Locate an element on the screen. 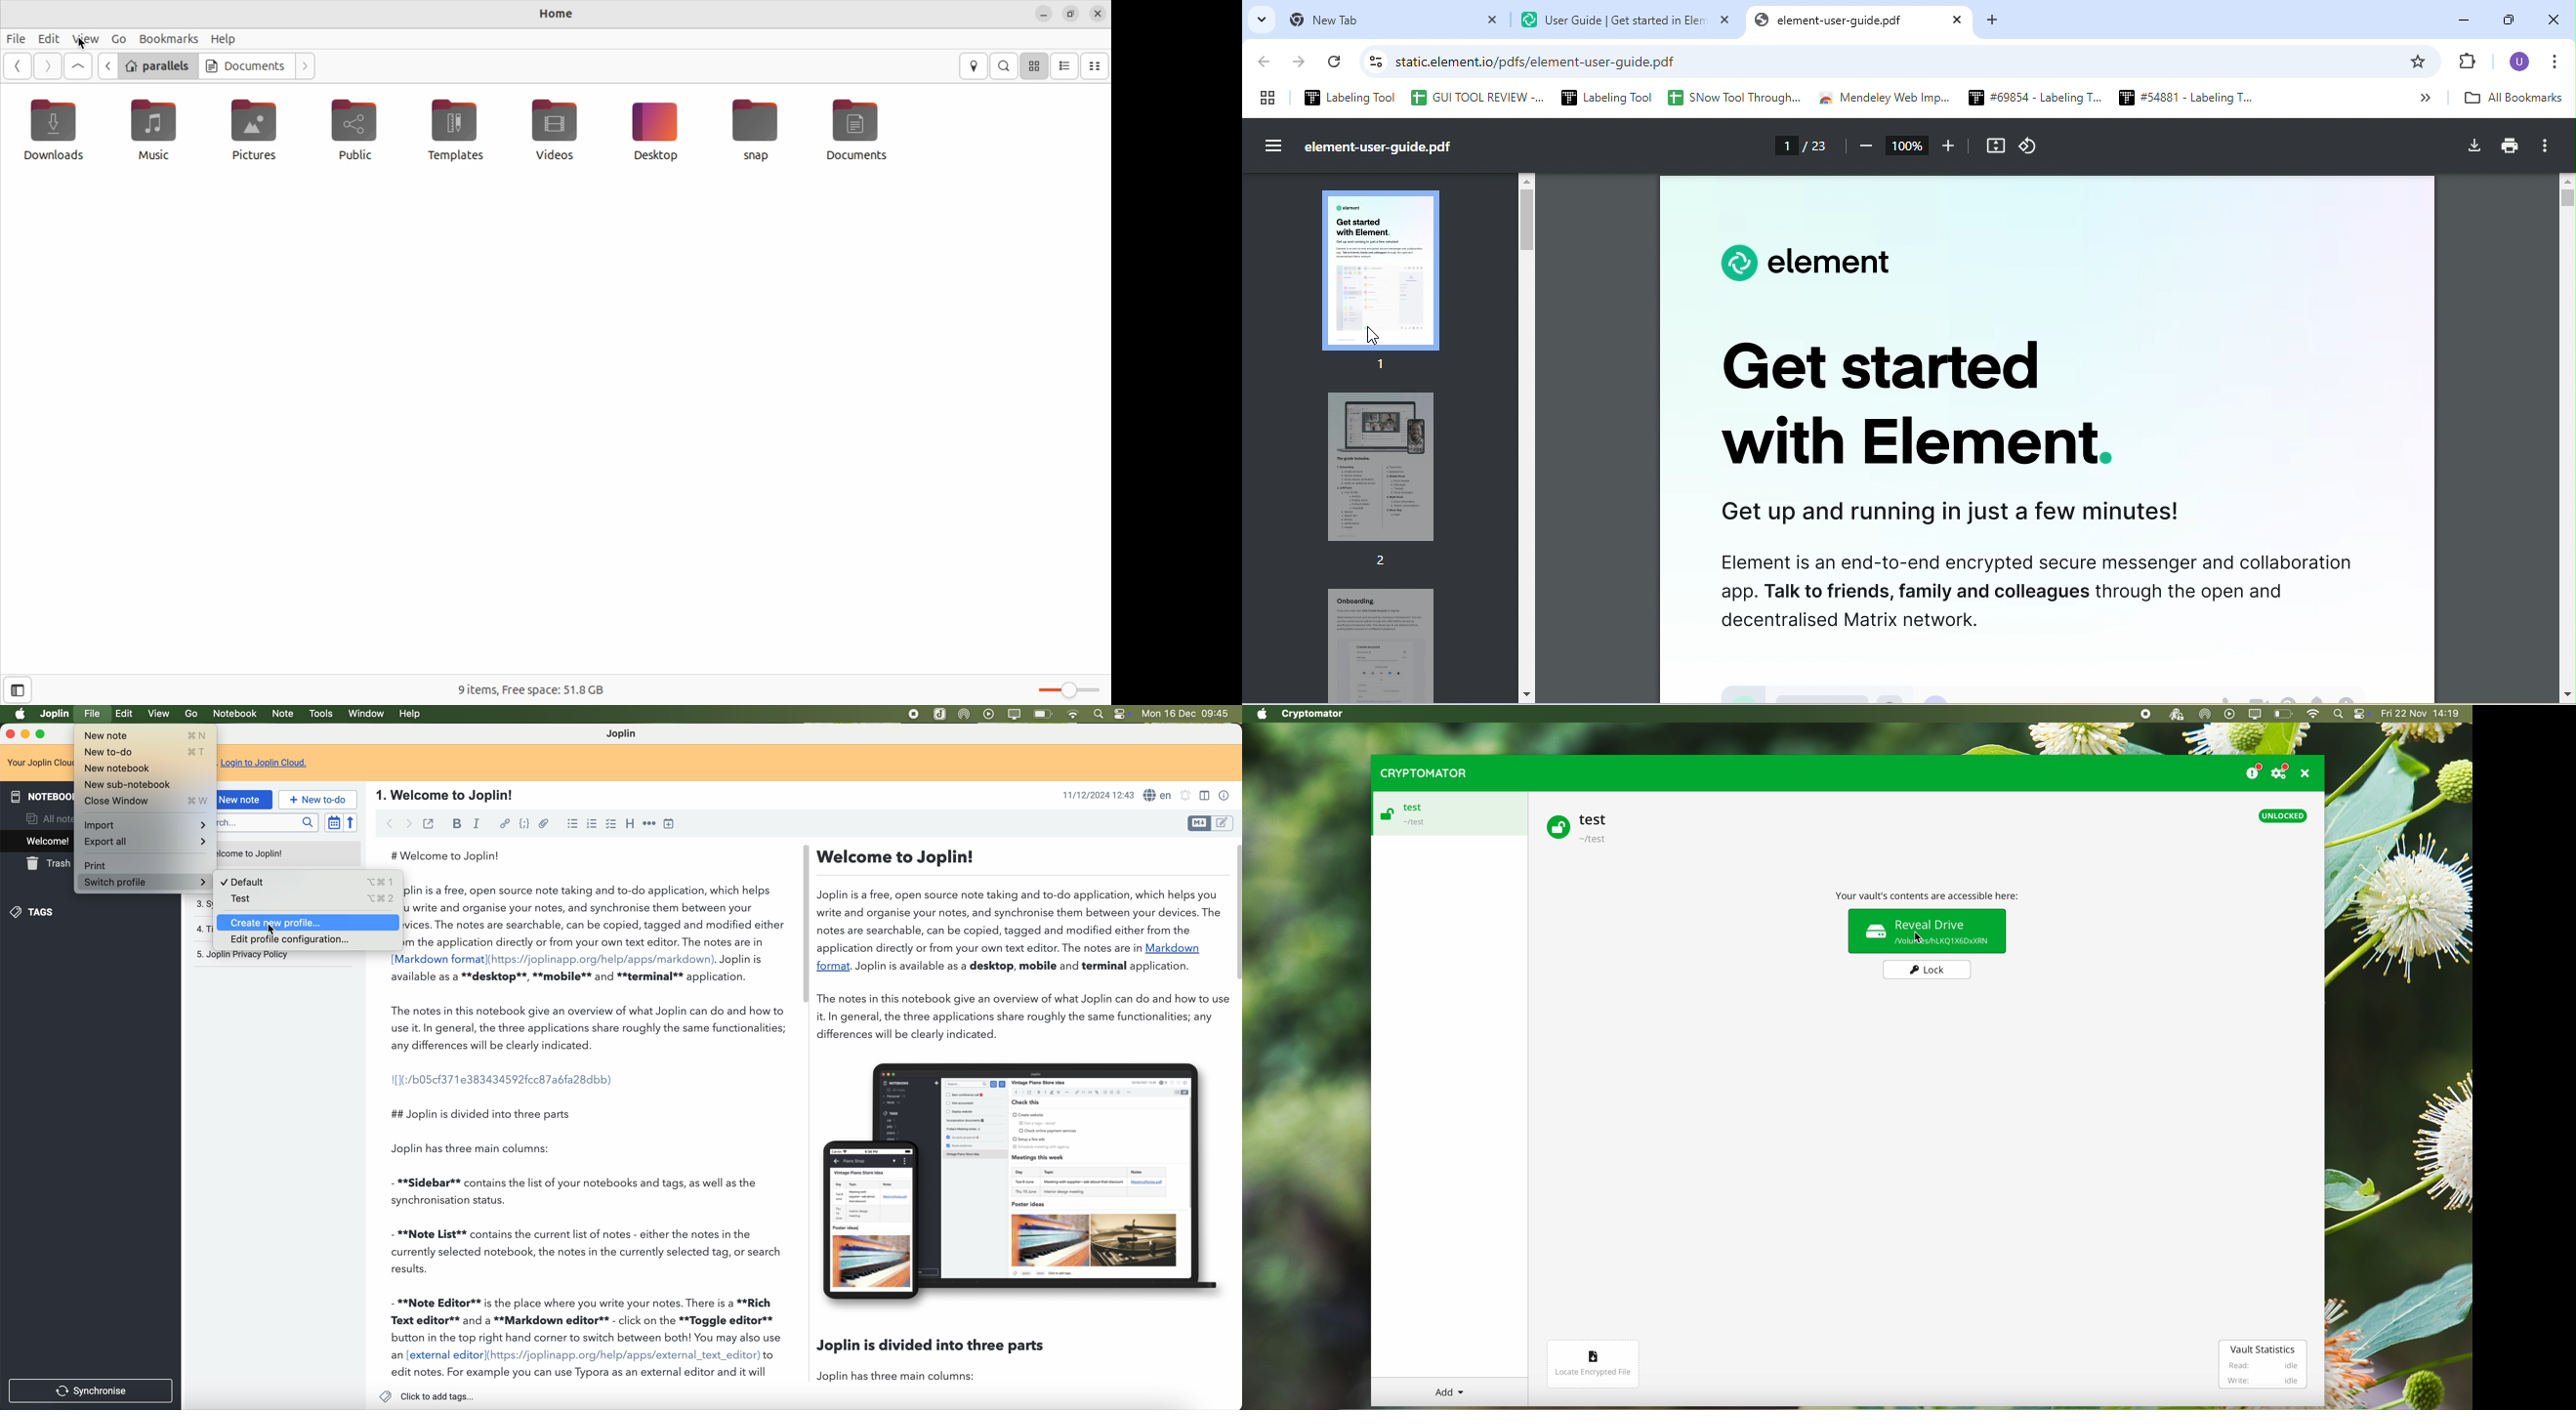 The width and height of the screenshot is (2576, 1428). Airdrop is located at coordinates (967, 715).